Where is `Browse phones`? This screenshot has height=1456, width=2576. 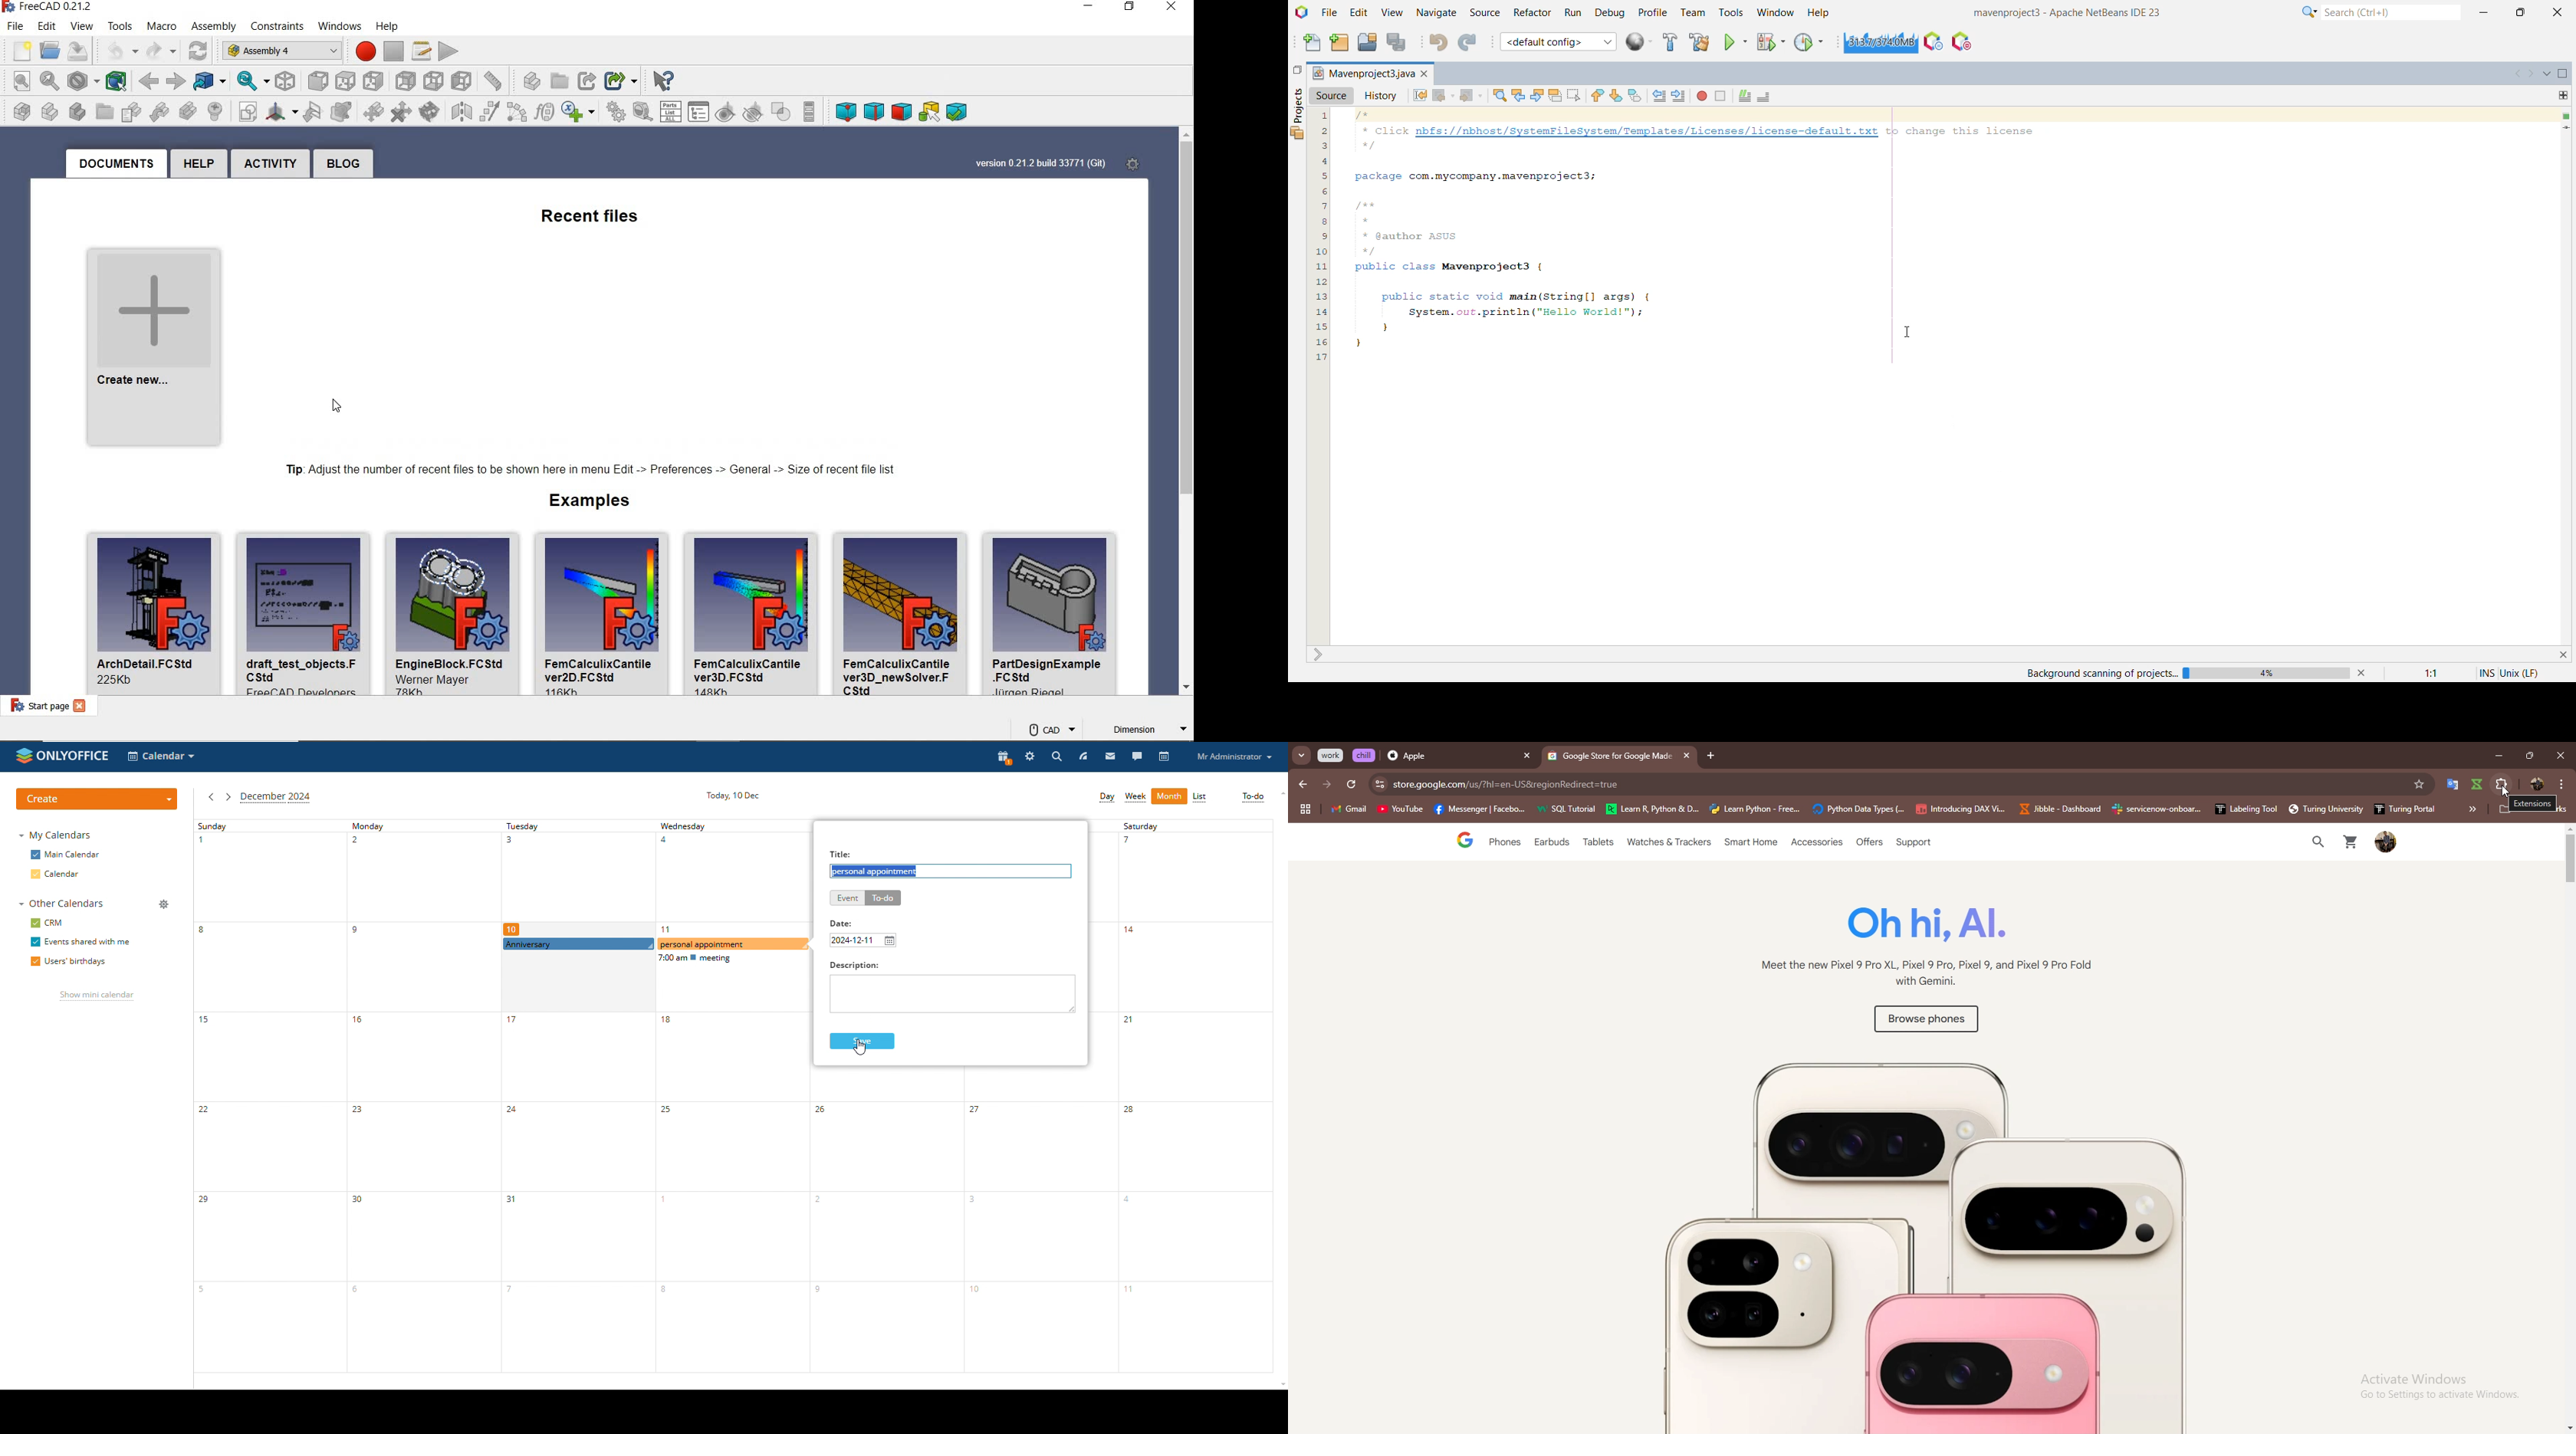 Browse phones is located at coordinates (1924, 1022).